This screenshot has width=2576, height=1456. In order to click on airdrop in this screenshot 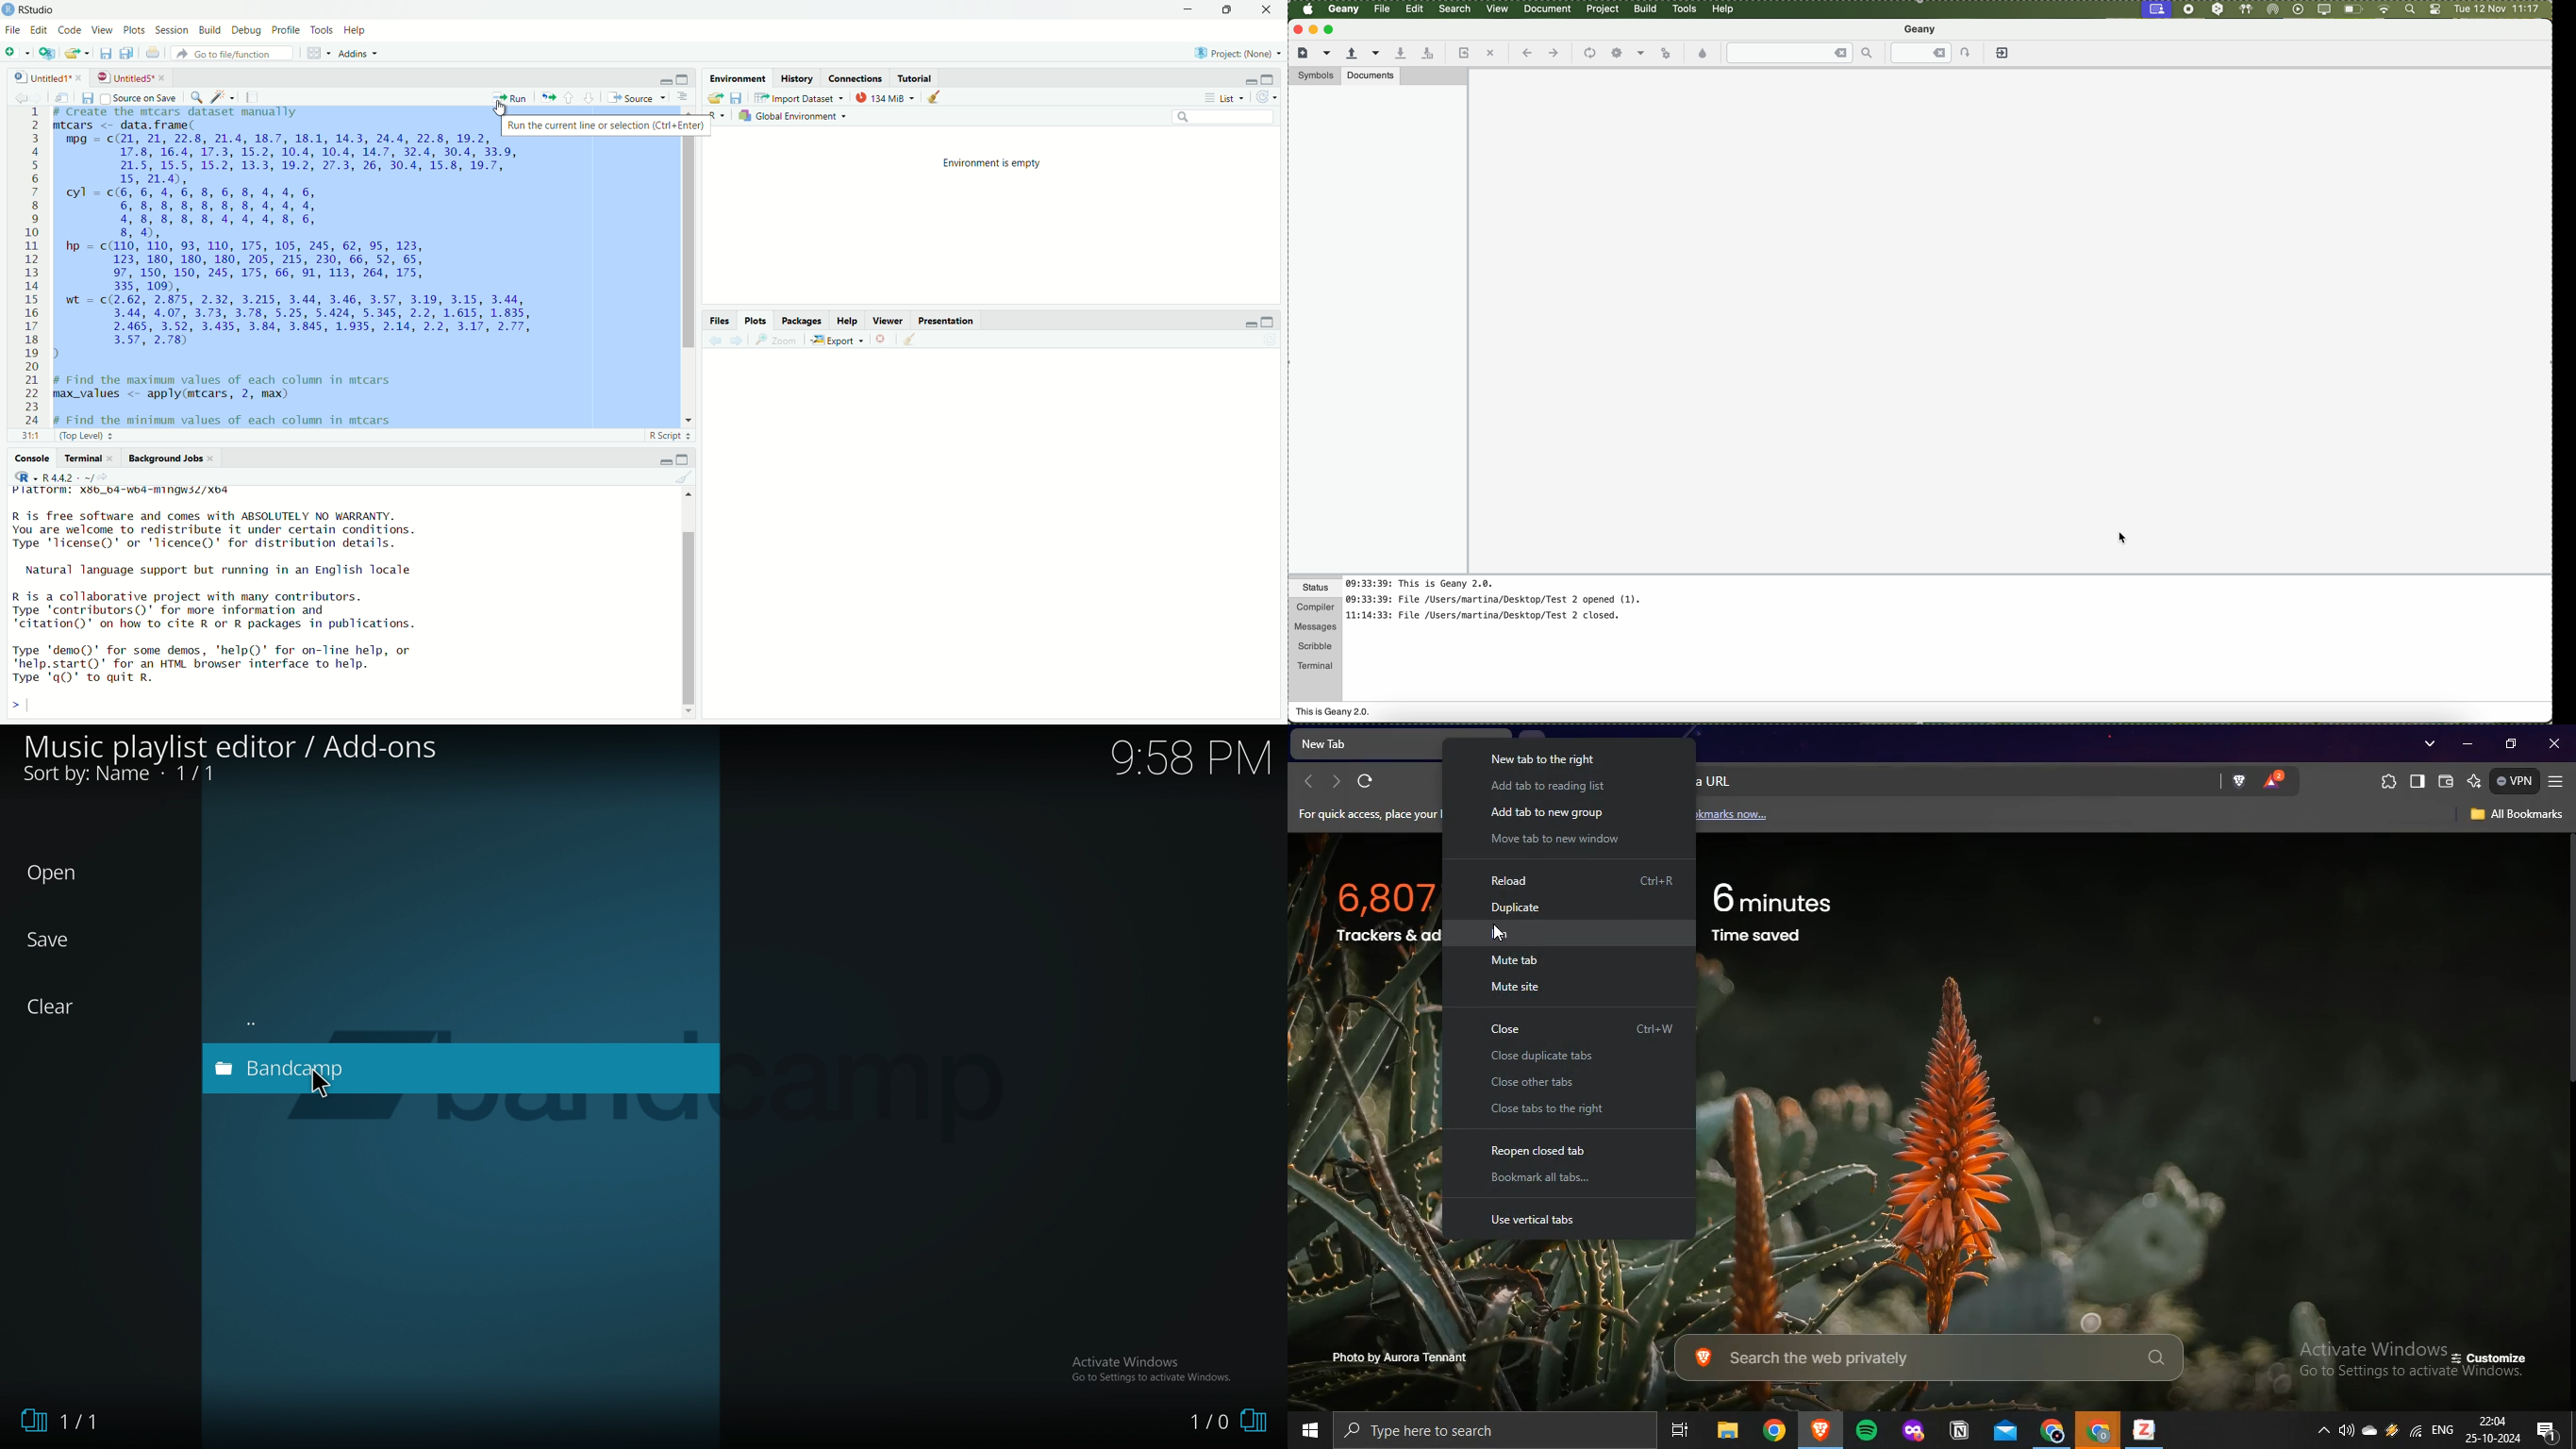, I will do `click(2273, 9)`.